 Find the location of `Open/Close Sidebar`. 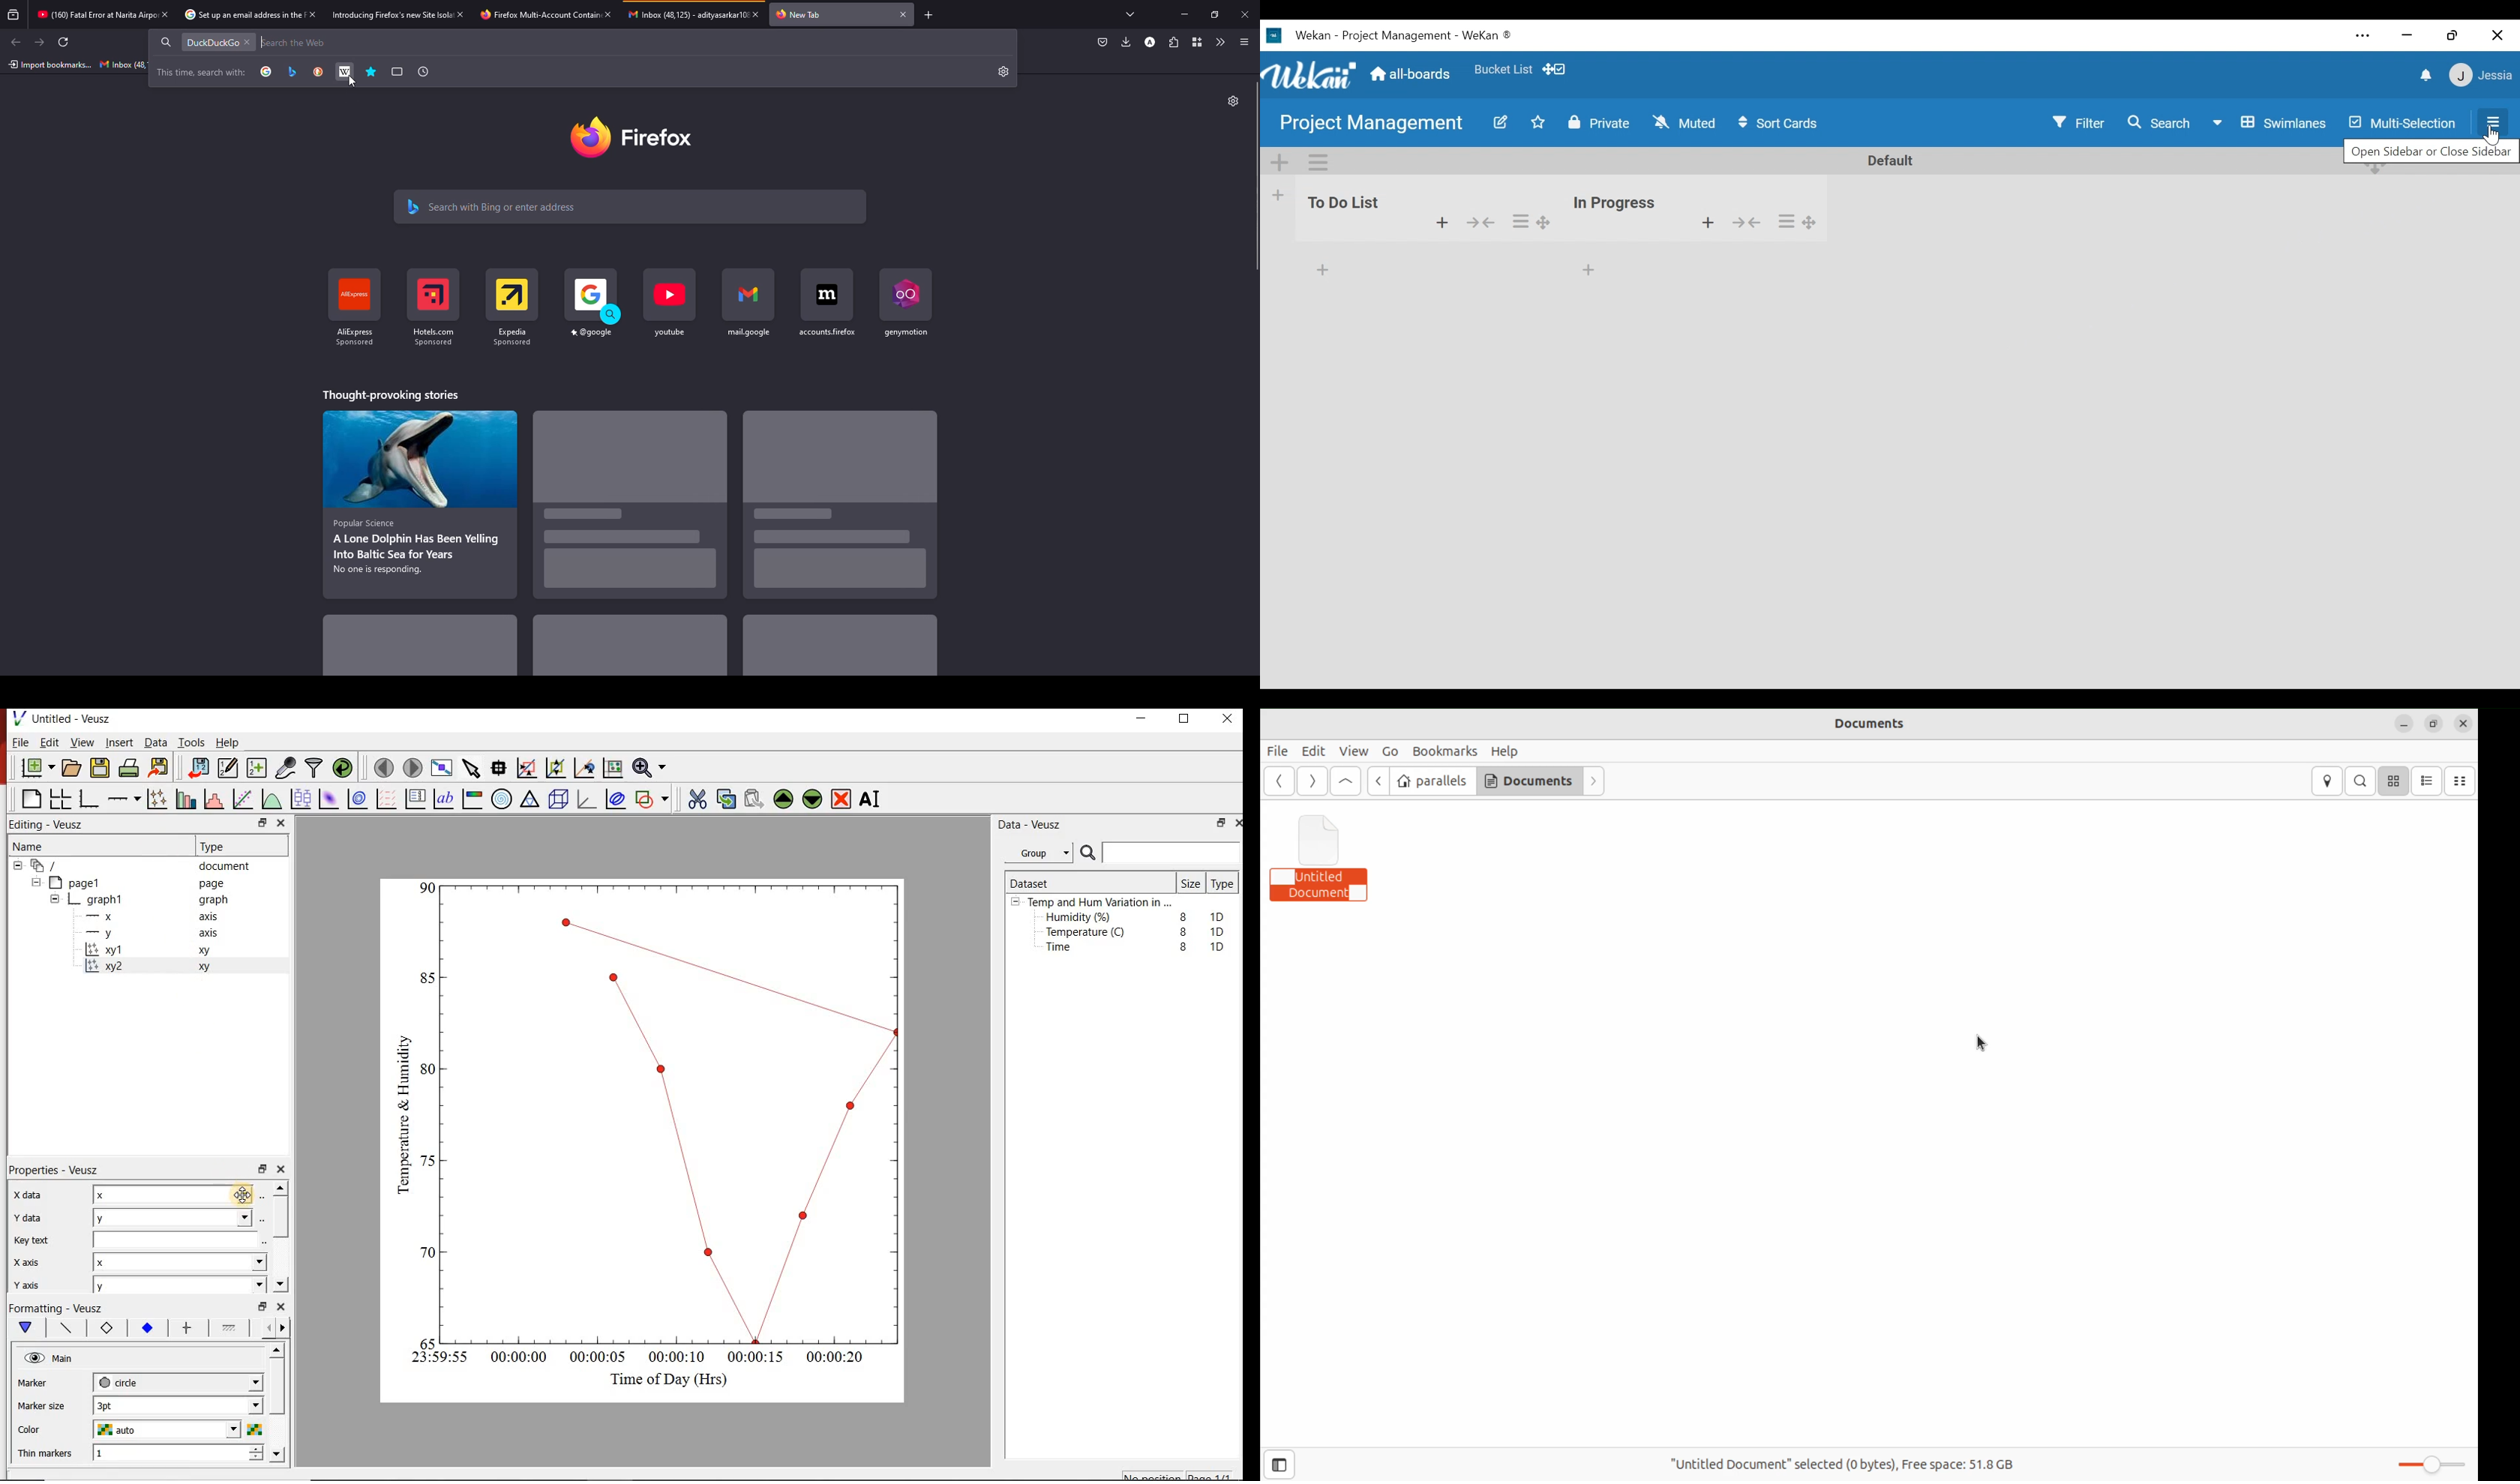

Open/Close Sidebar is located at coordinates (2489, 121).